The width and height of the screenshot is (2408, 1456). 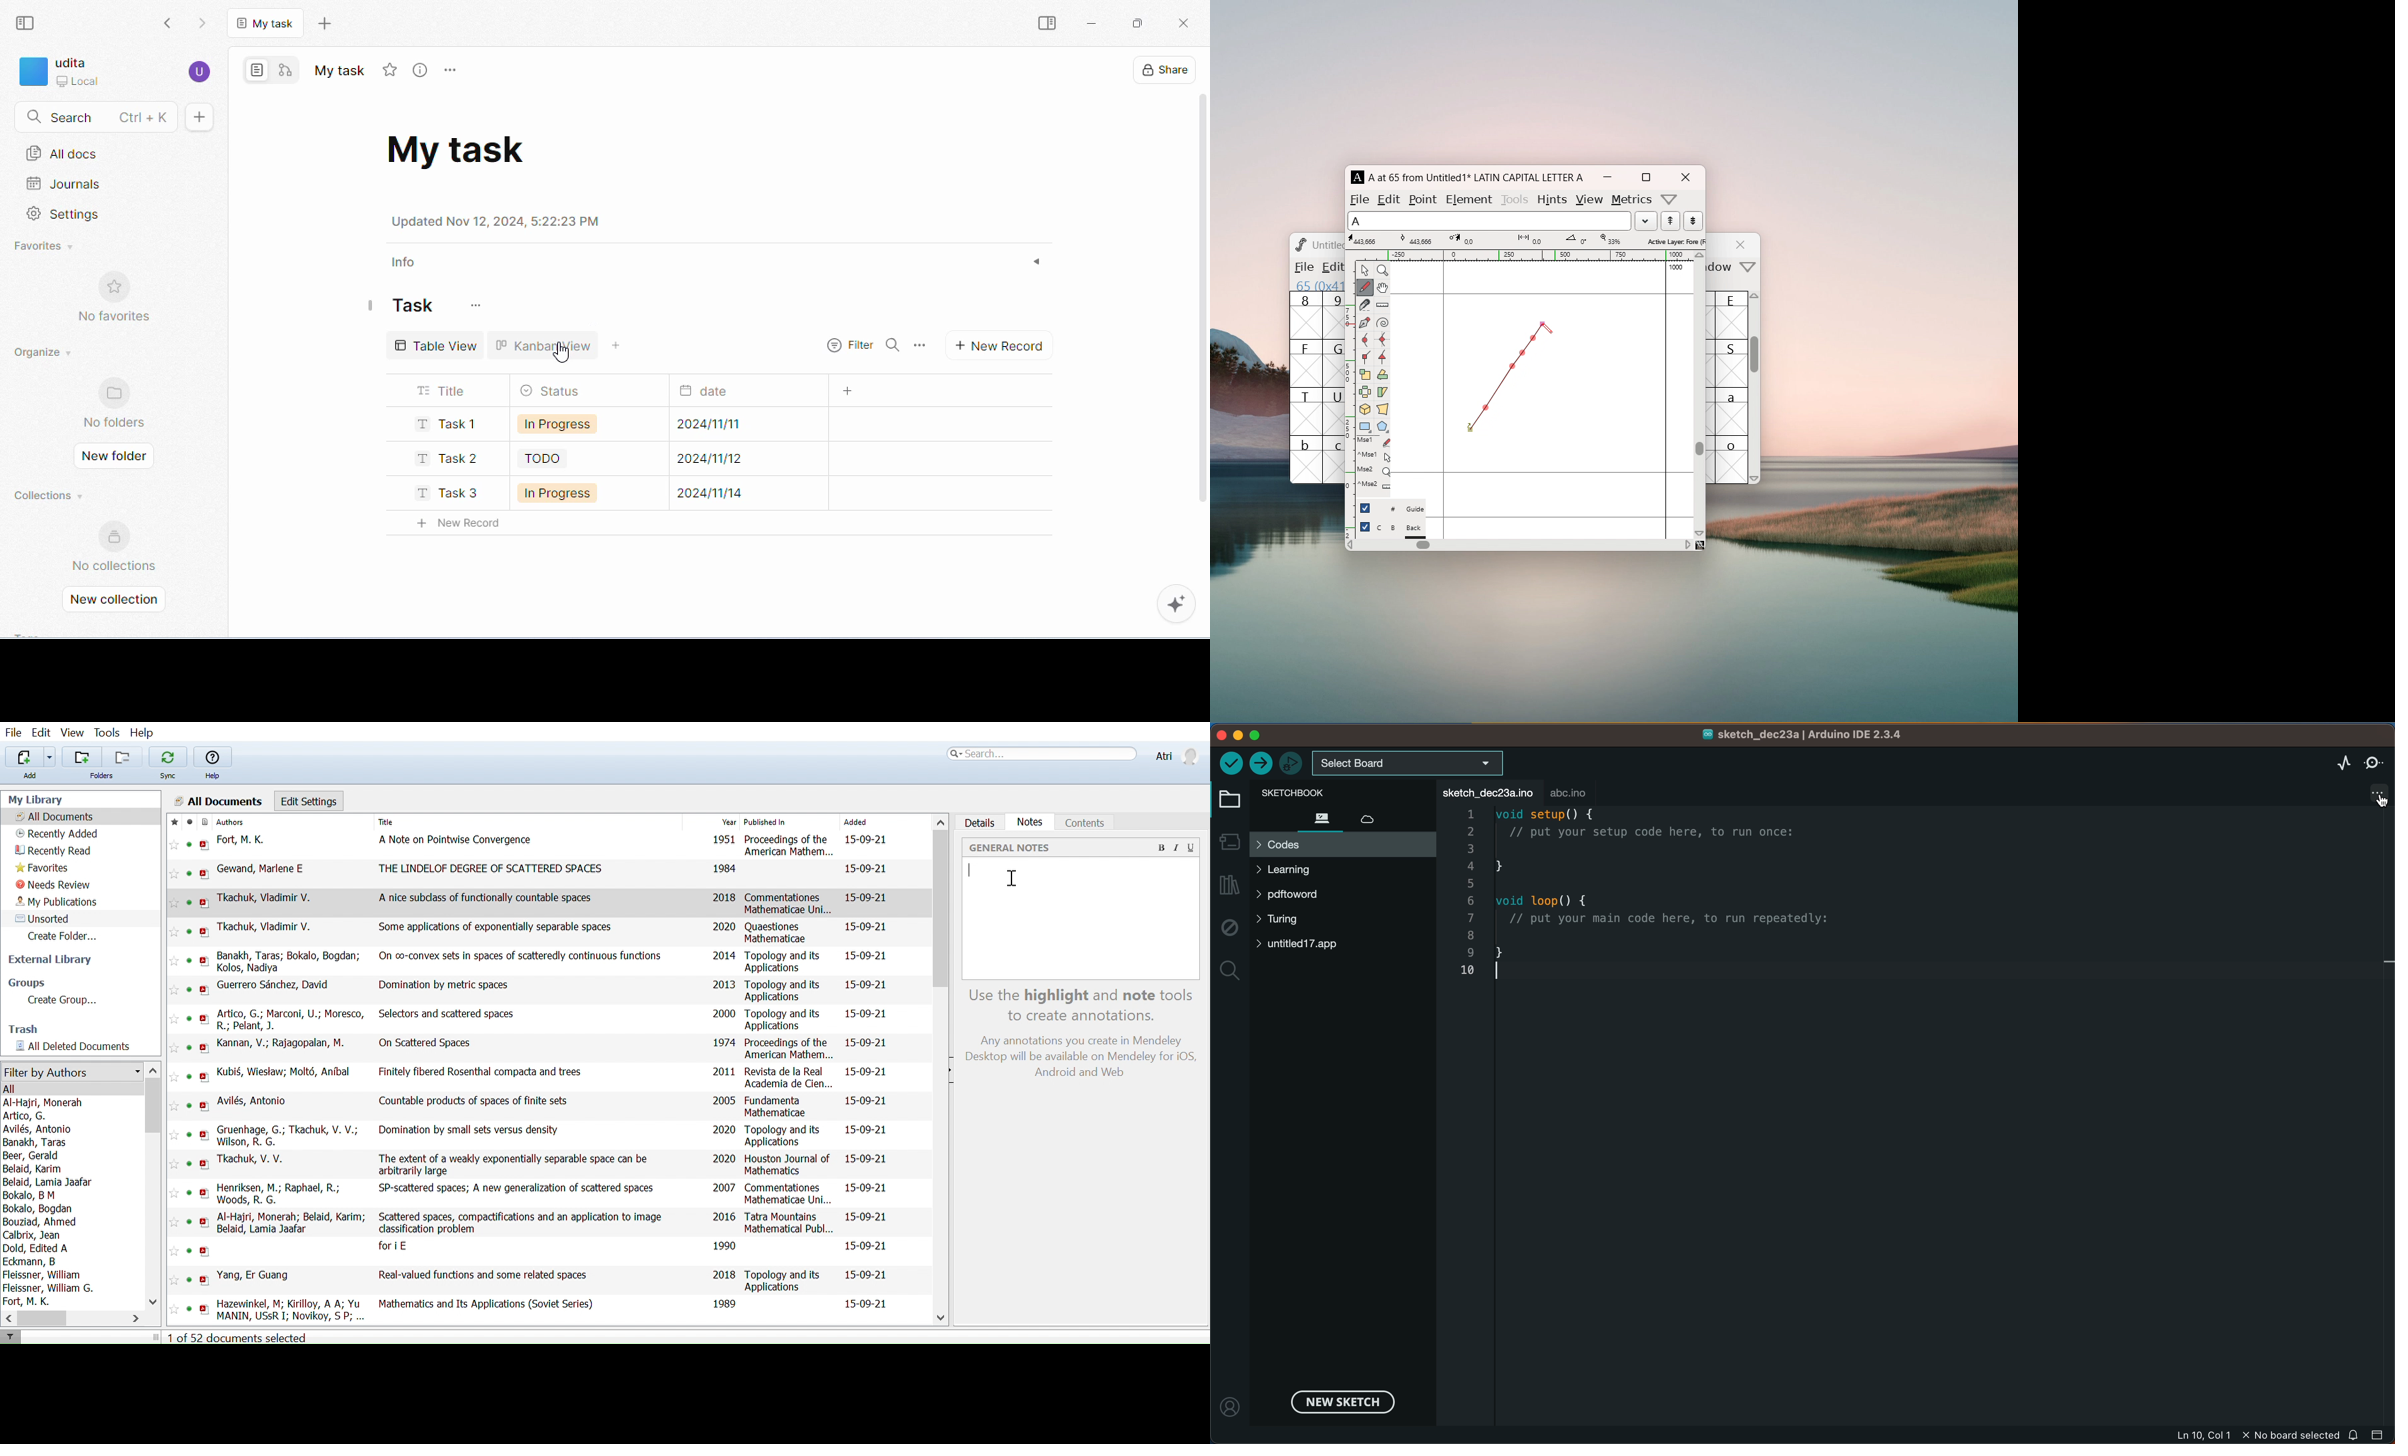 What do you see at coordinates (1756, 478) in the screenshot?
I see `scroll down` at bounding box center [1756, 478].